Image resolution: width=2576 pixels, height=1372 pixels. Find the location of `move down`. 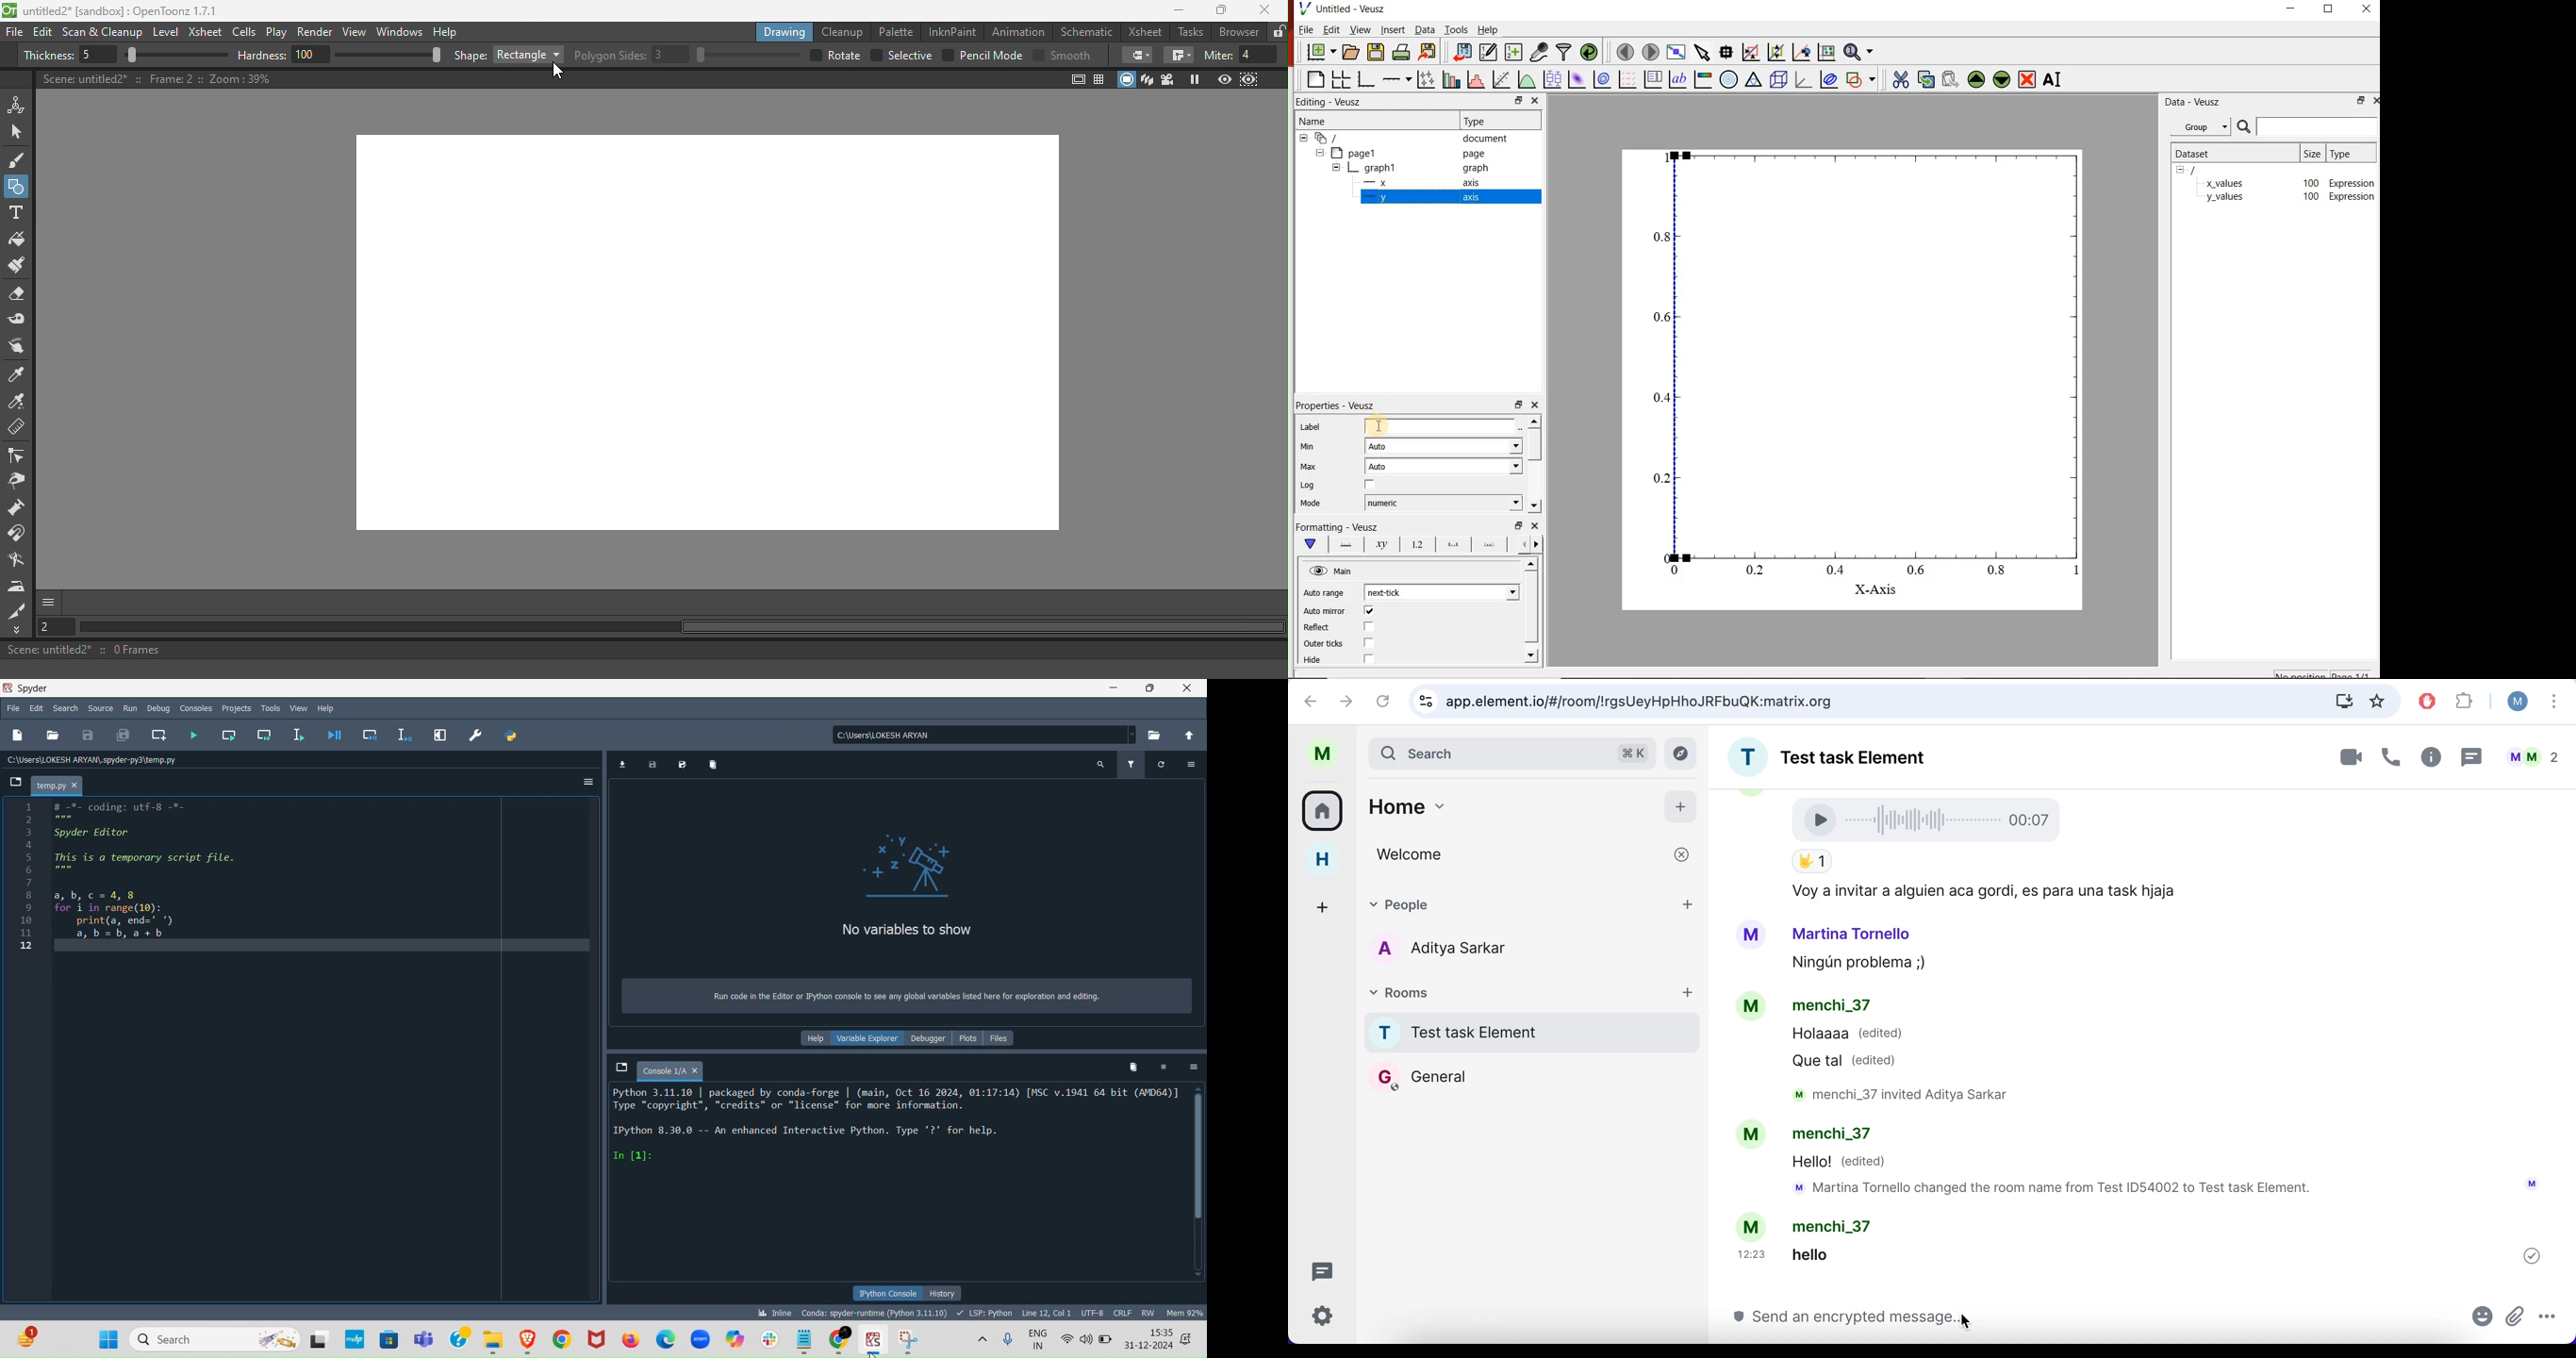

move down is located at coordinates (1531, 657).